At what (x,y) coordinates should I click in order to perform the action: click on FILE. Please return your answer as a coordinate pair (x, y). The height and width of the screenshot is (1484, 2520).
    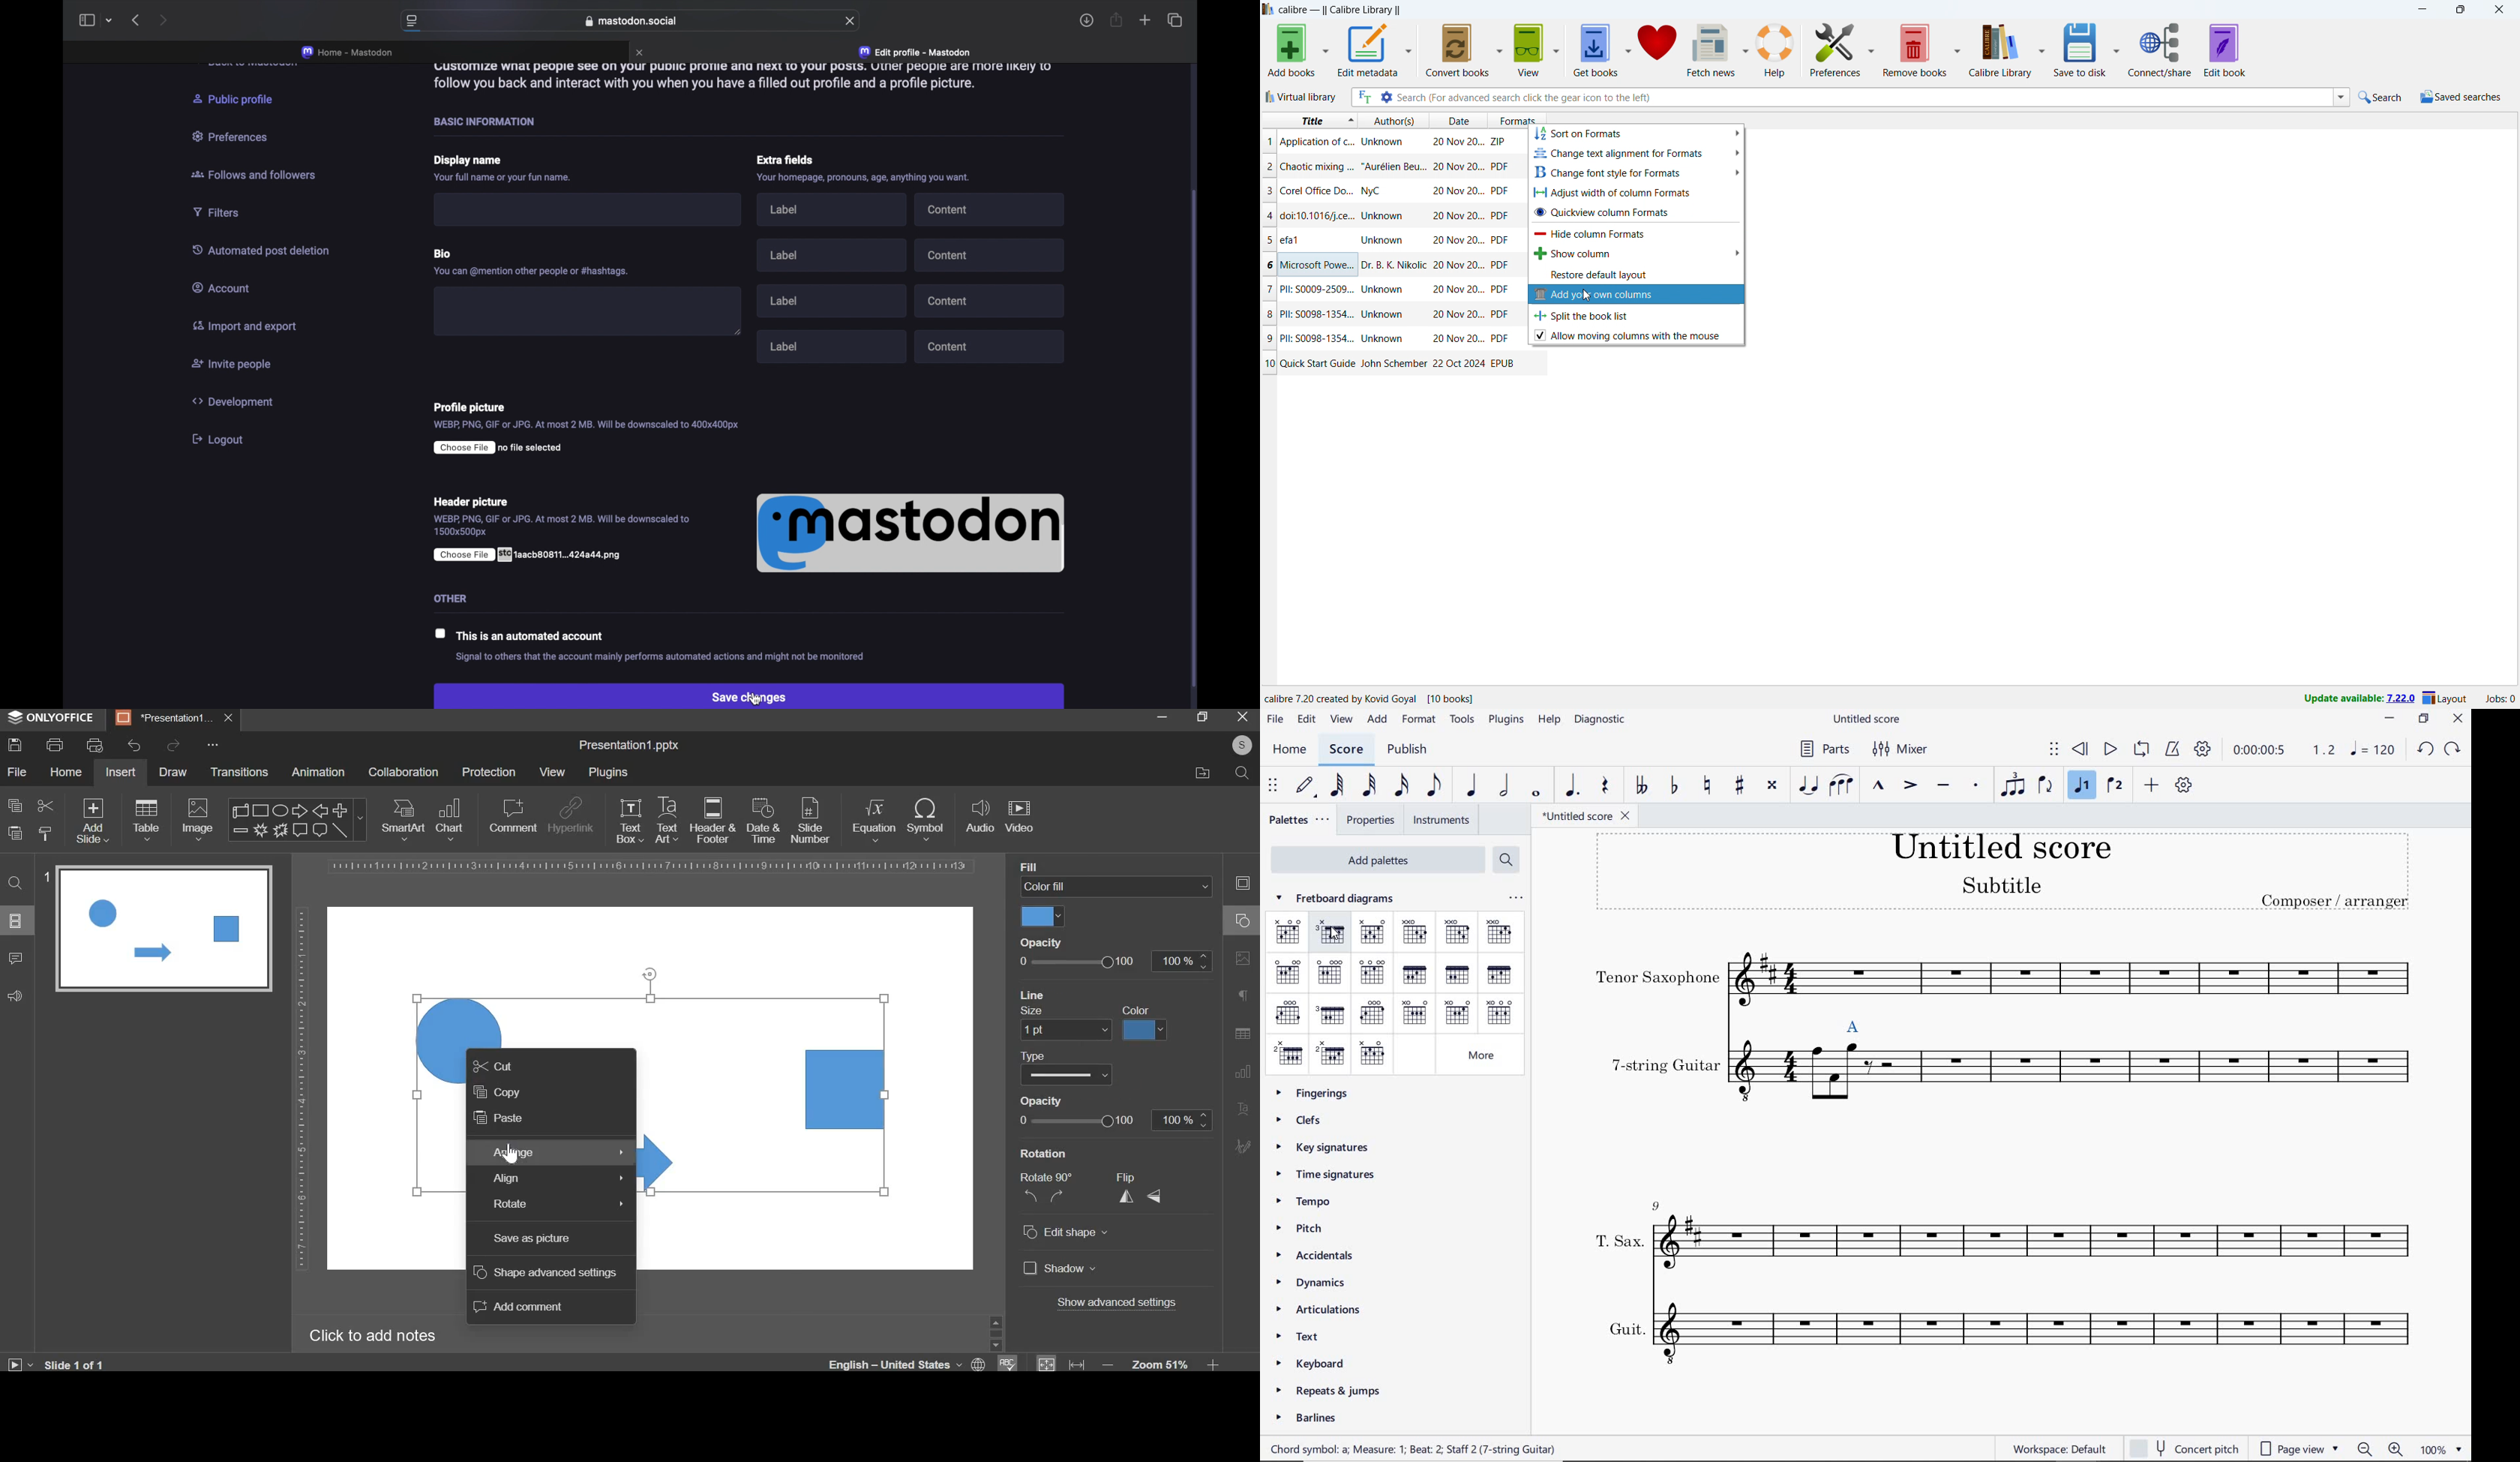
    Looking at the image, I should click on (1275, 720).